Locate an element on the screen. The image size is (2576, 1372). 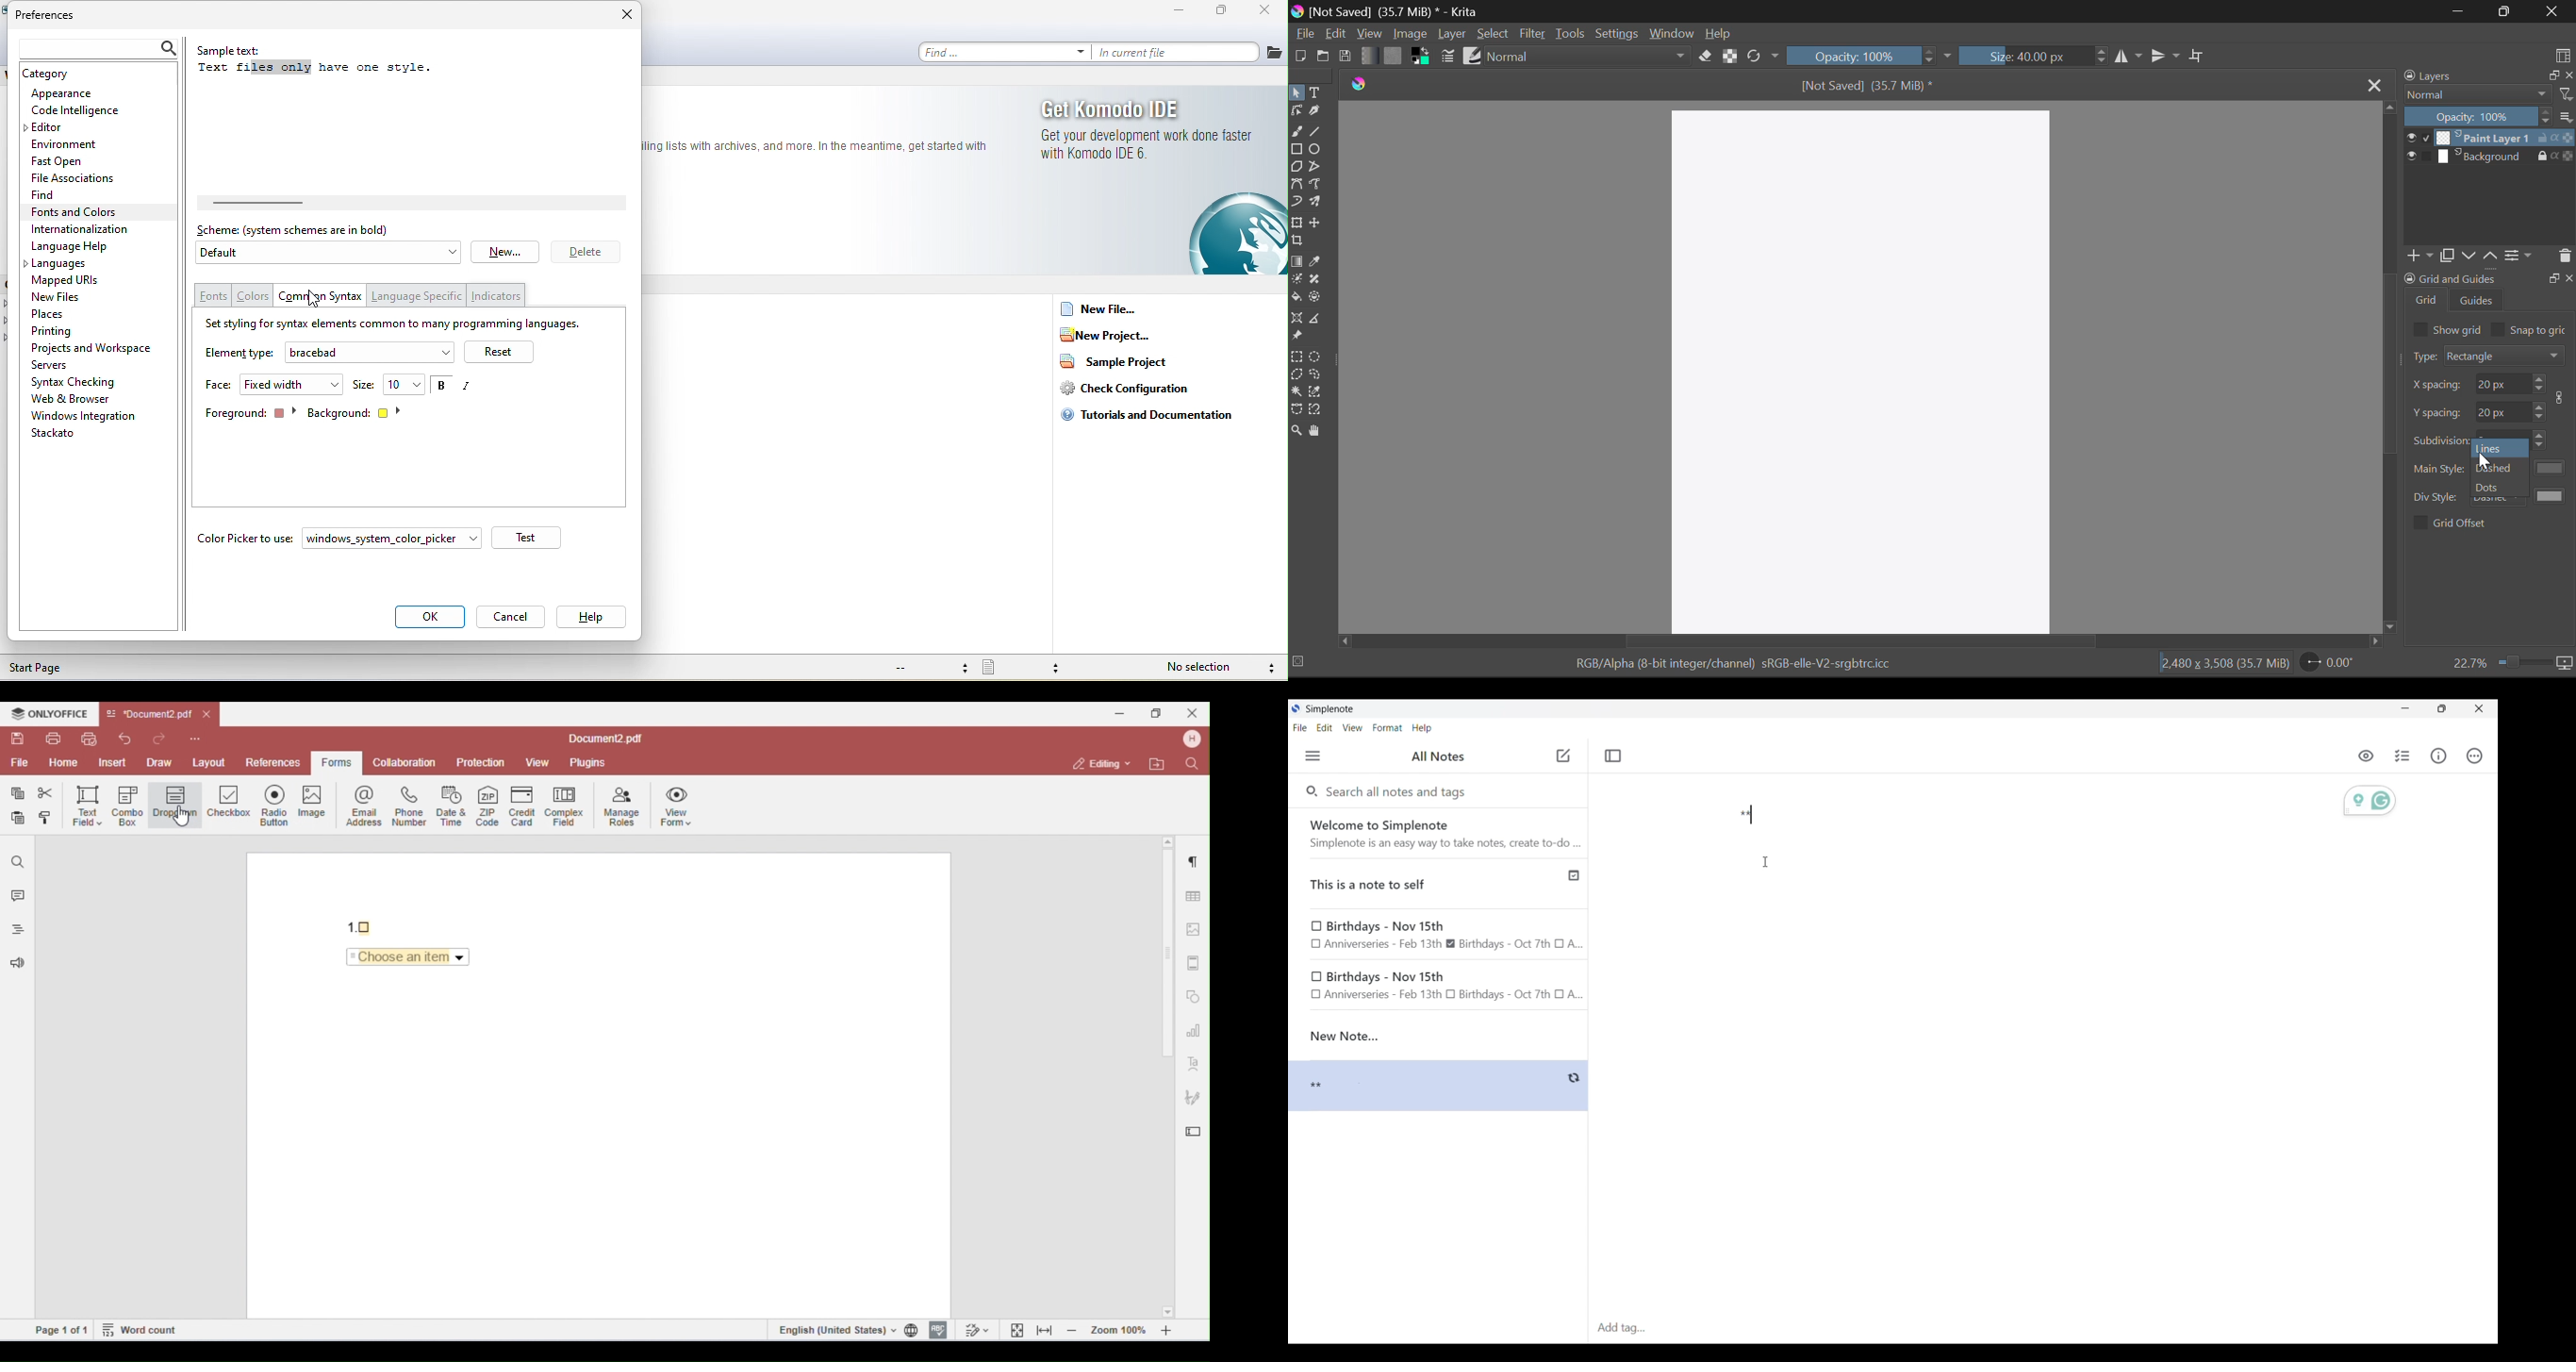
Bezier Curve Selection is located at coordinates (1297, 410).